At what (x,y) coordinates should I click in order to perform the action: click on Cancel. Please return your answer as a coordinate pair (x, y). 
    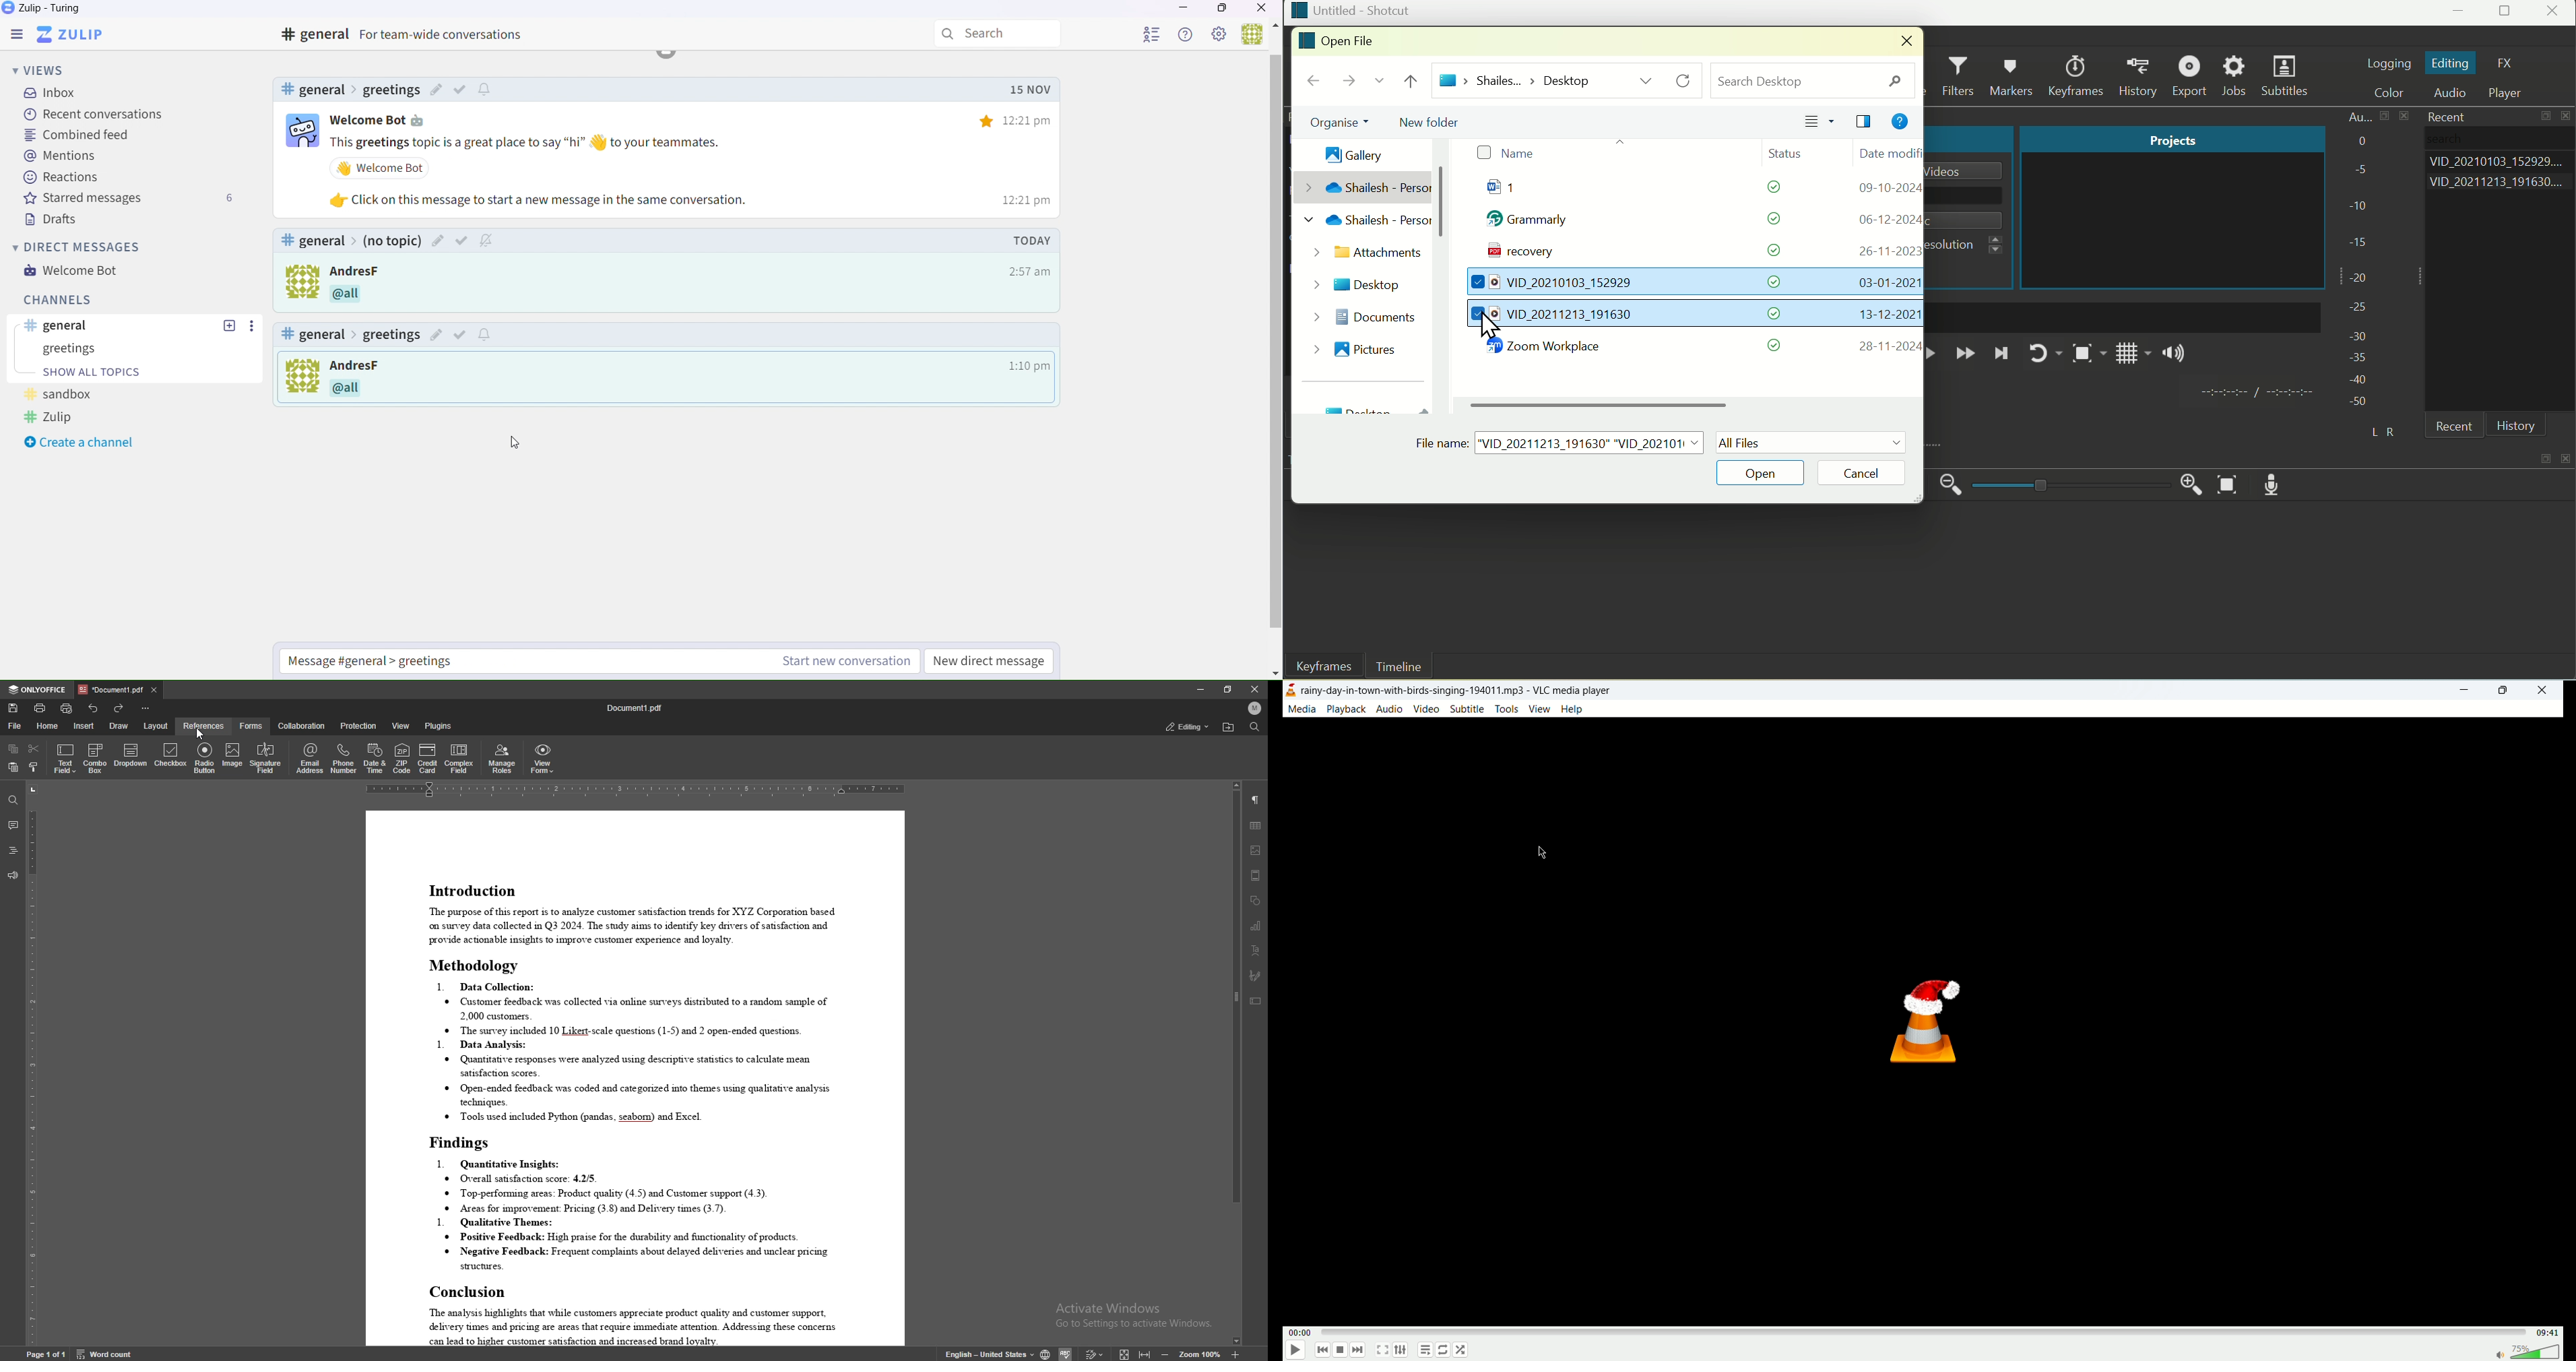
    Looking at the image, I should click on (1872, 472).